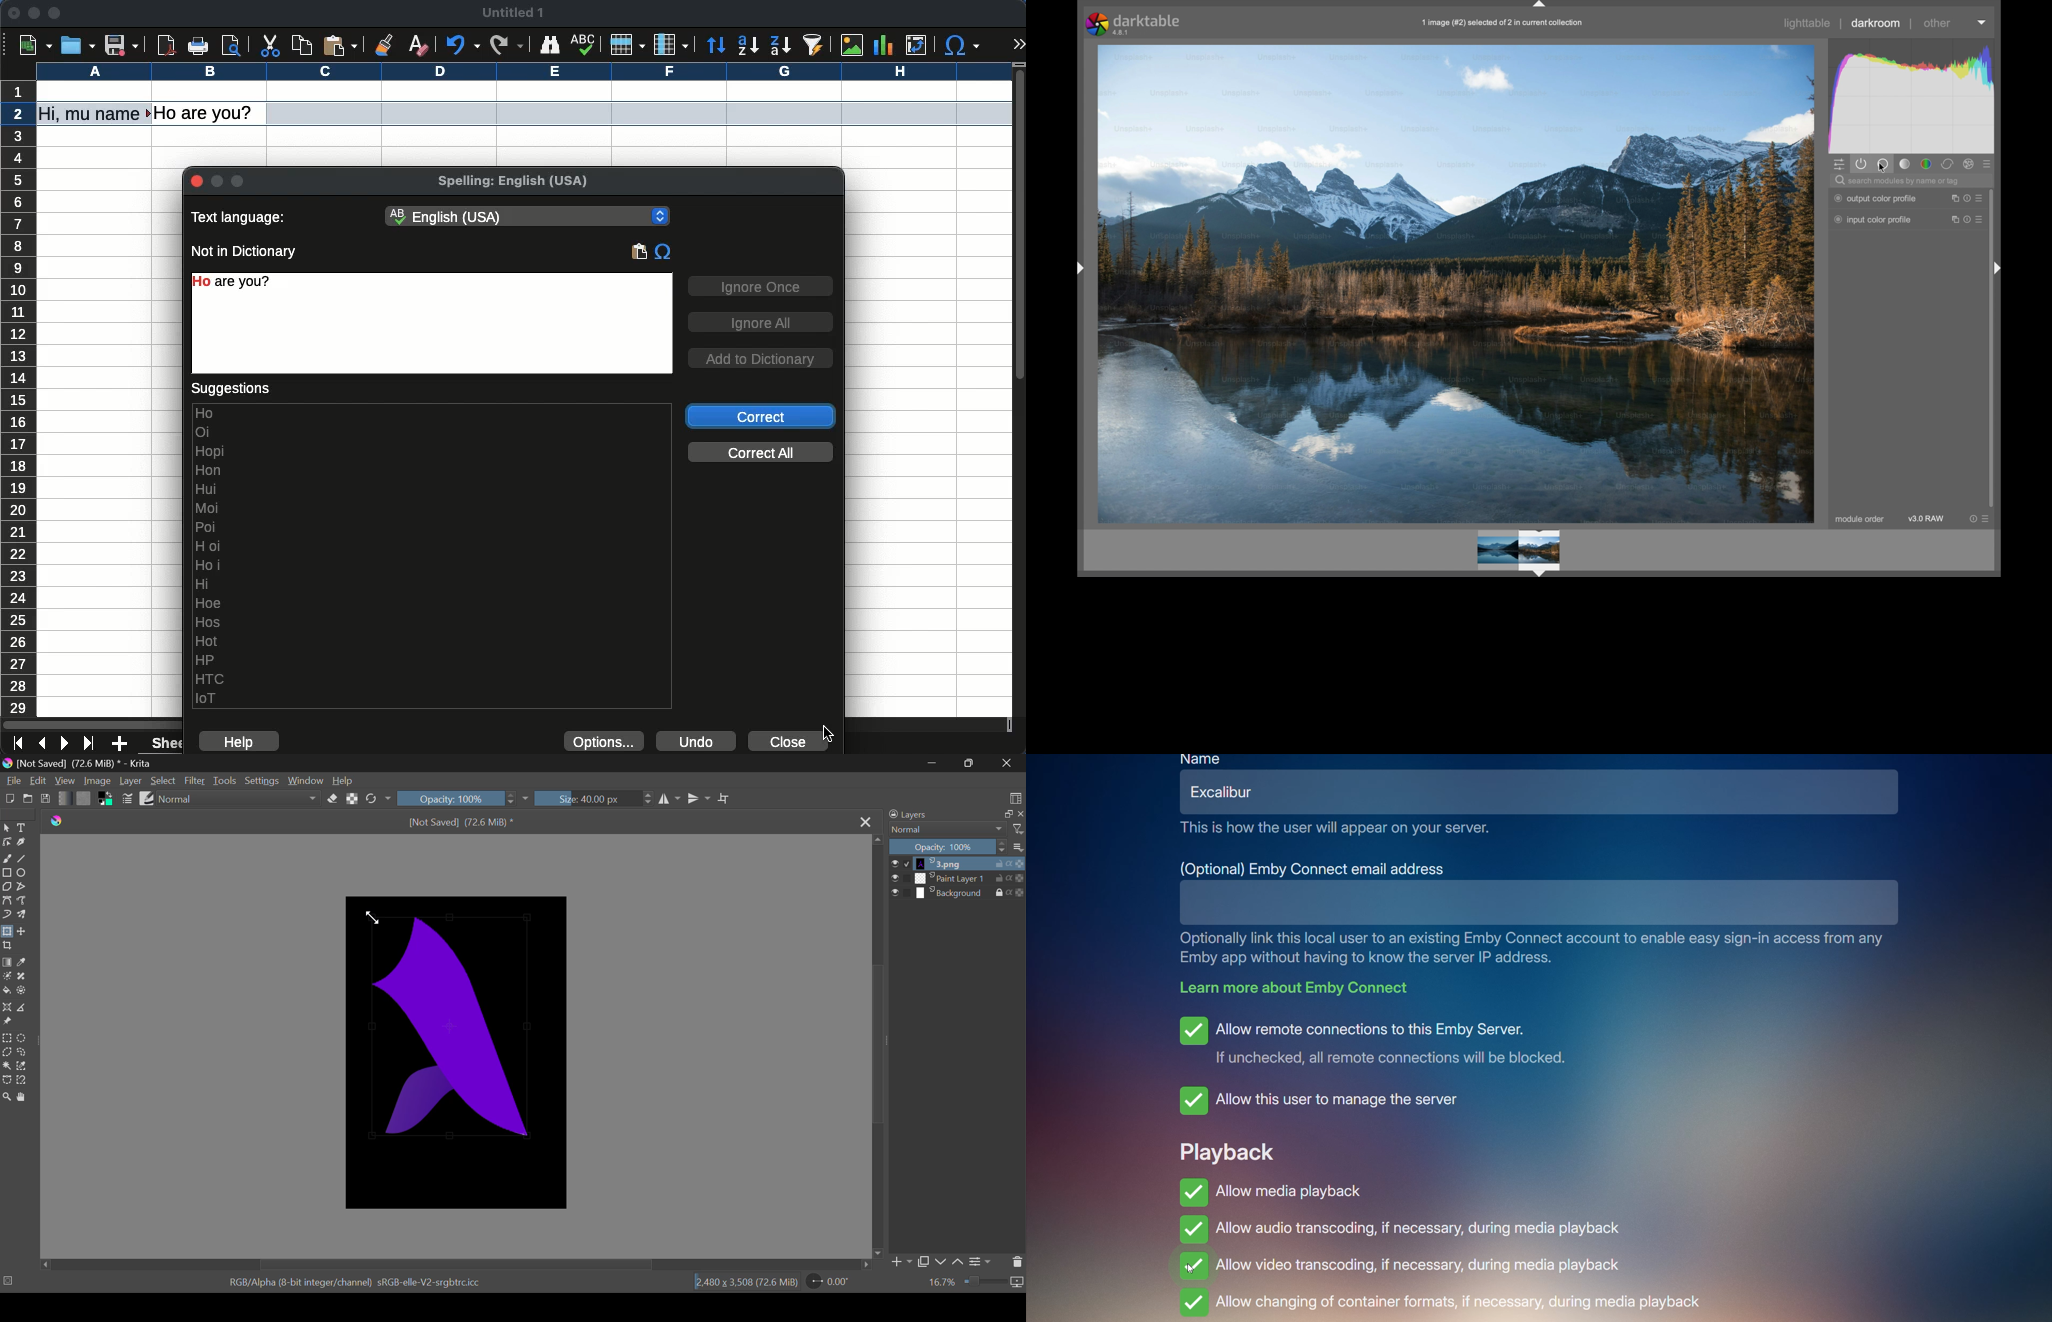 The height and width of the screenshot is (1344, 2072). I want to click on close, so click(794, 741).